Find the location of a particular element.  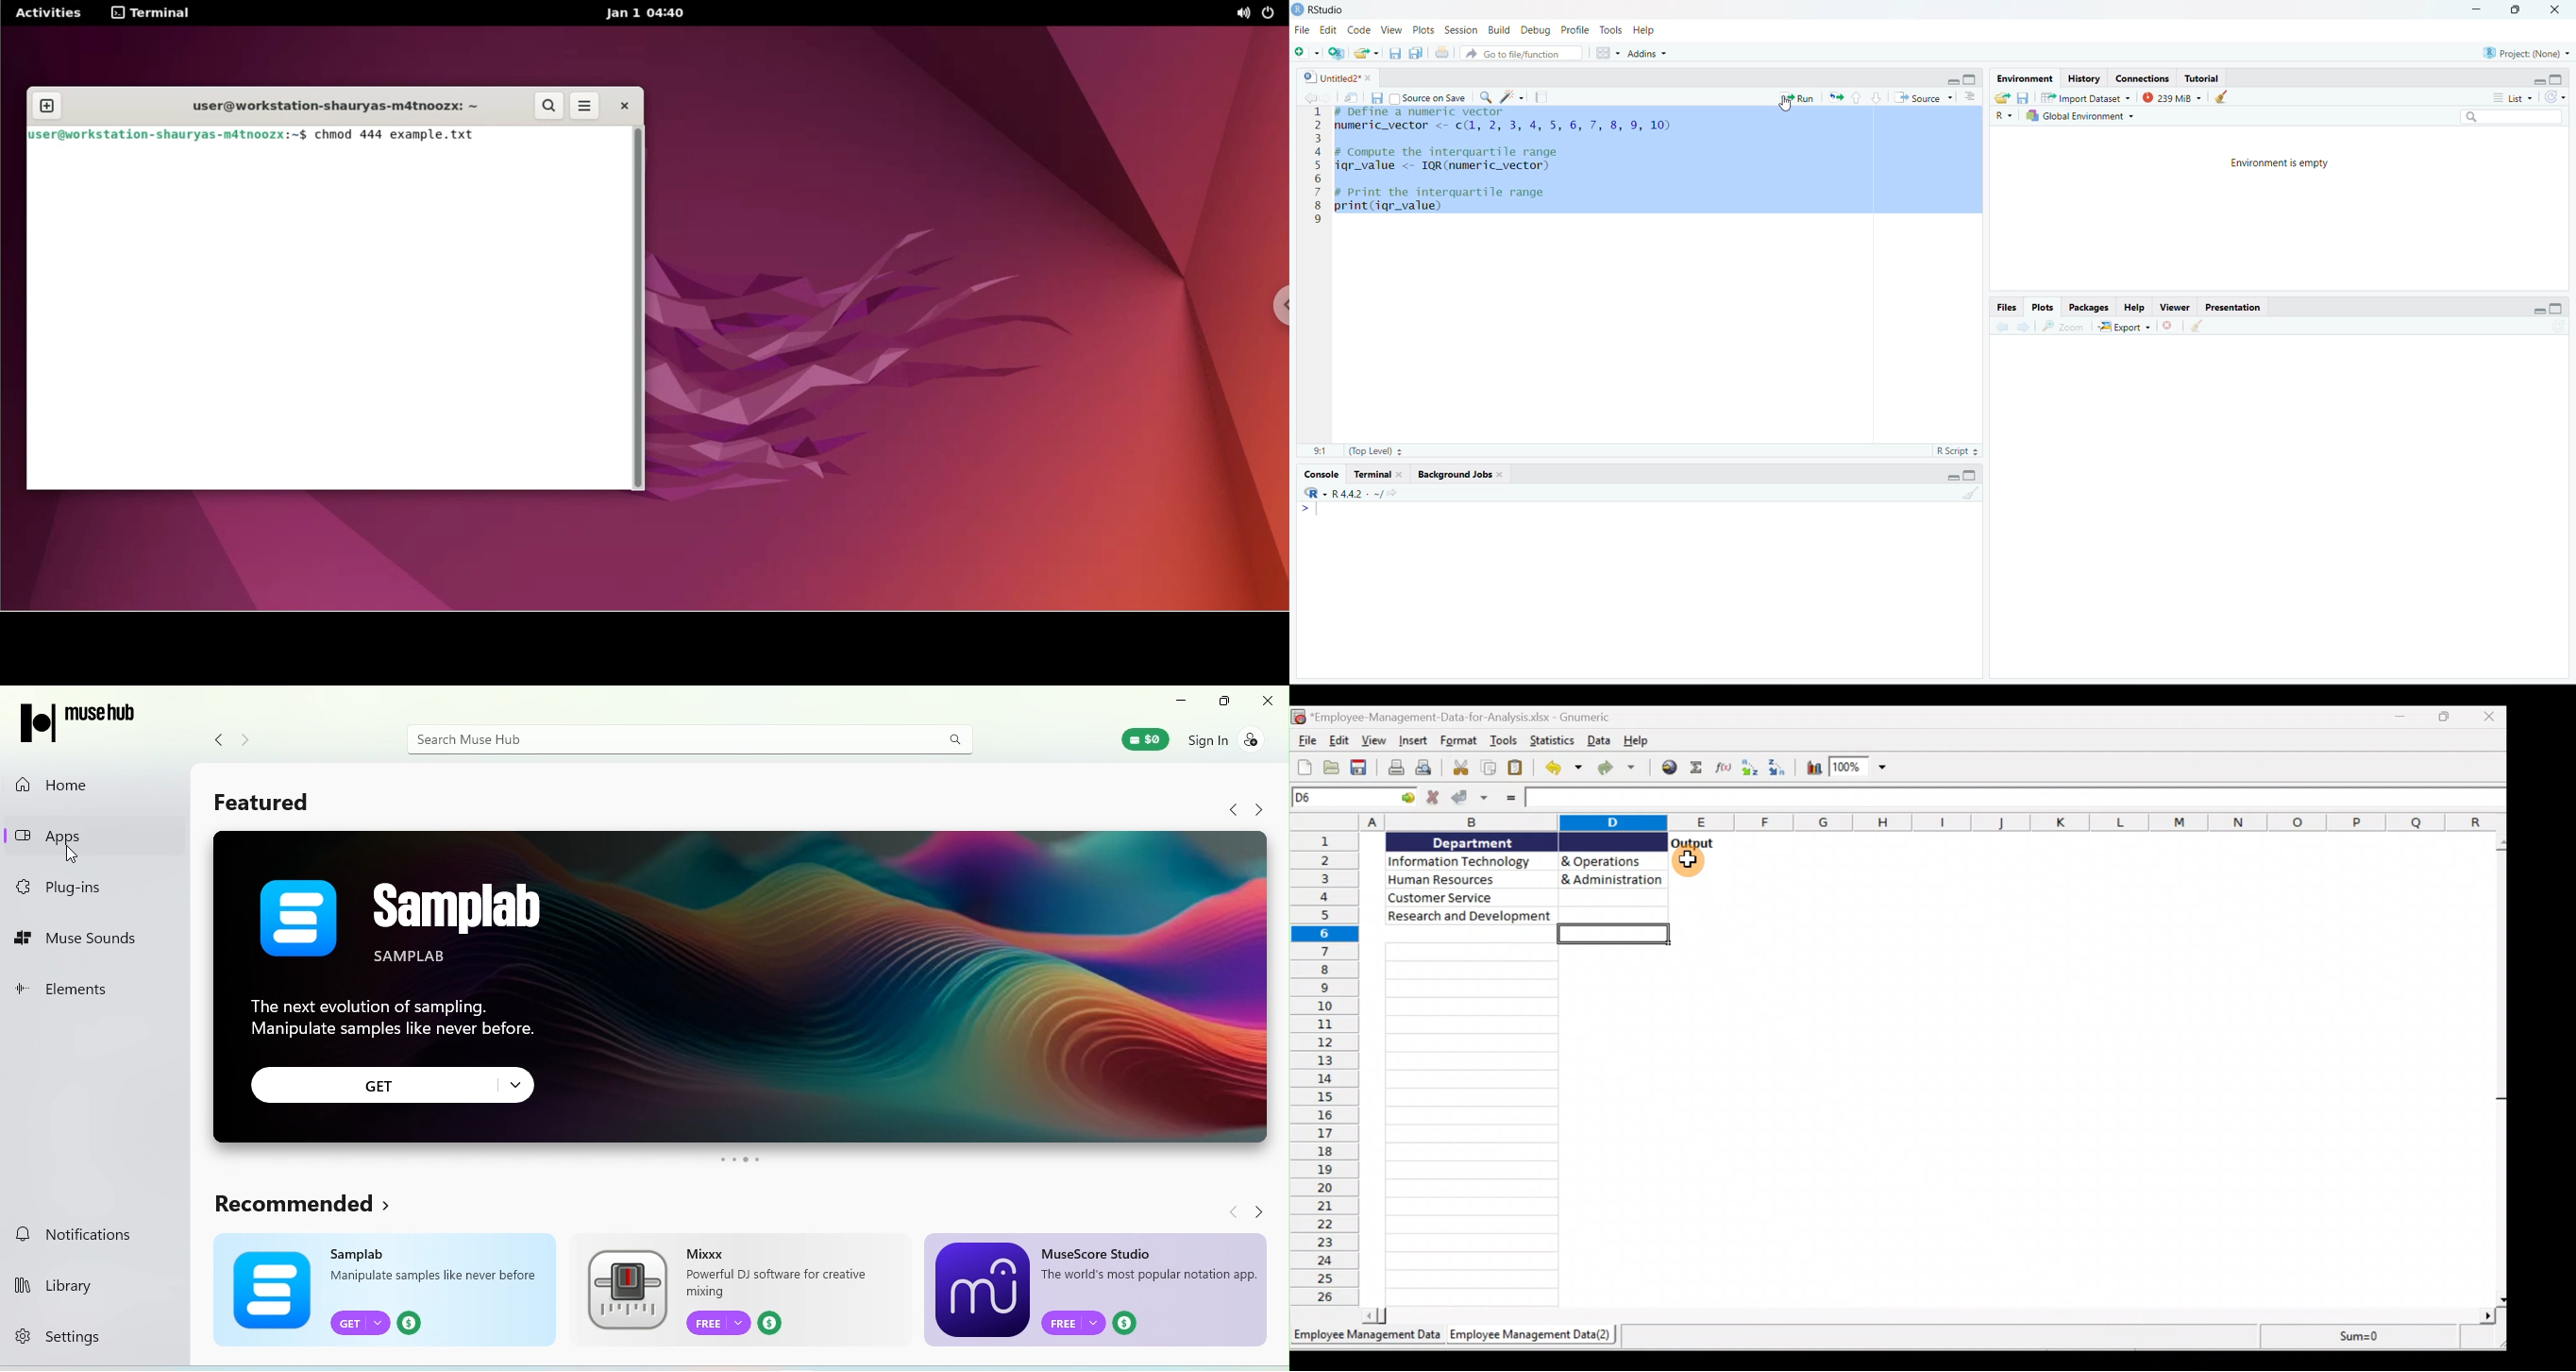

‘Manipulate samples like never before is located at coordinates (435, 1277).